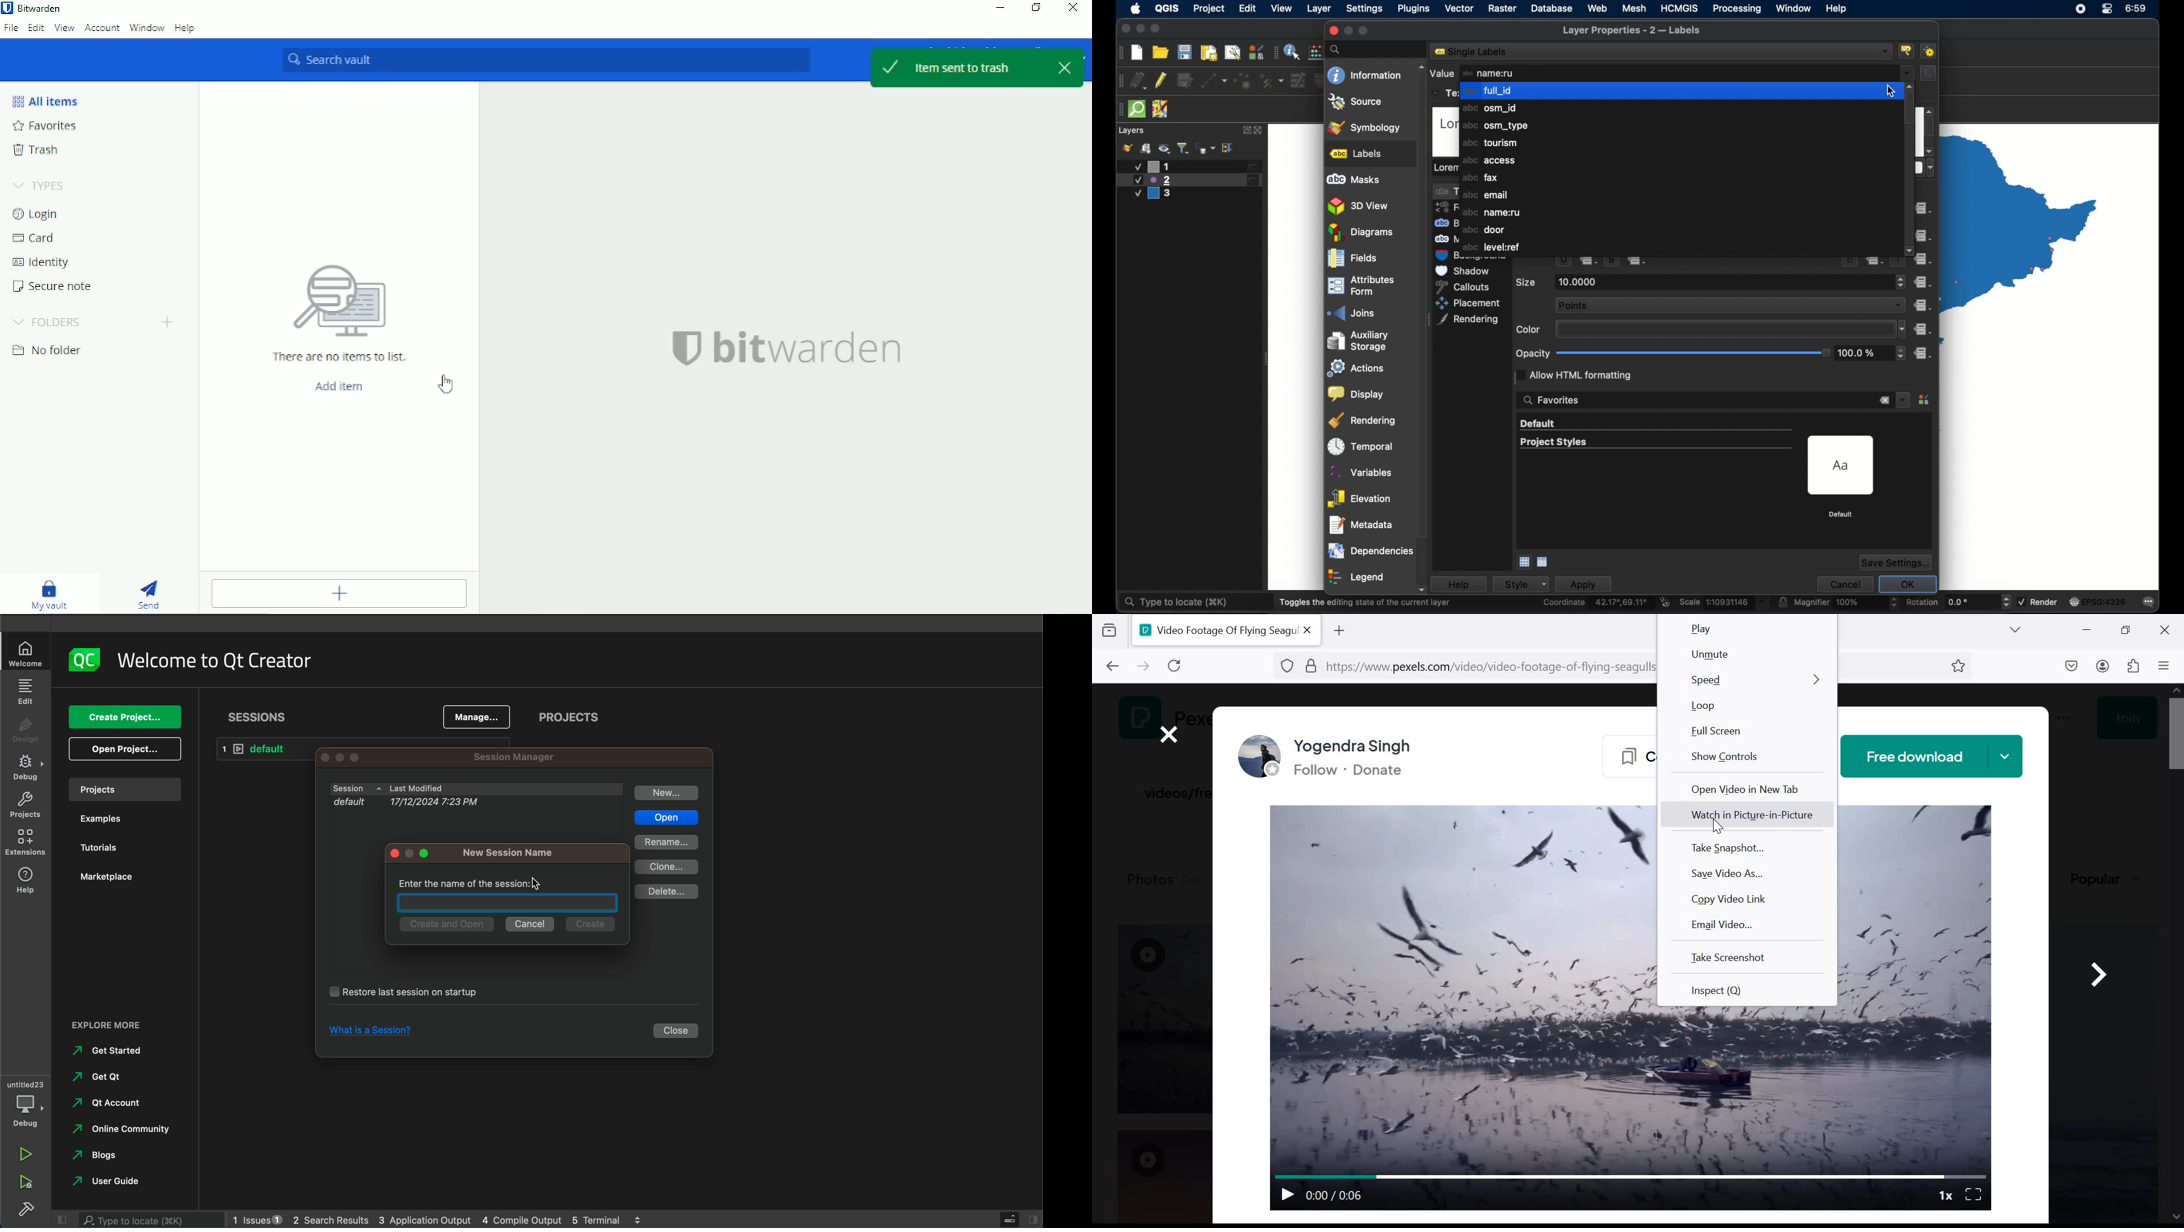  What do you see at coordinates (1539, 424) in the screenshot?
I see `default` at bounding box center [1539, 424].